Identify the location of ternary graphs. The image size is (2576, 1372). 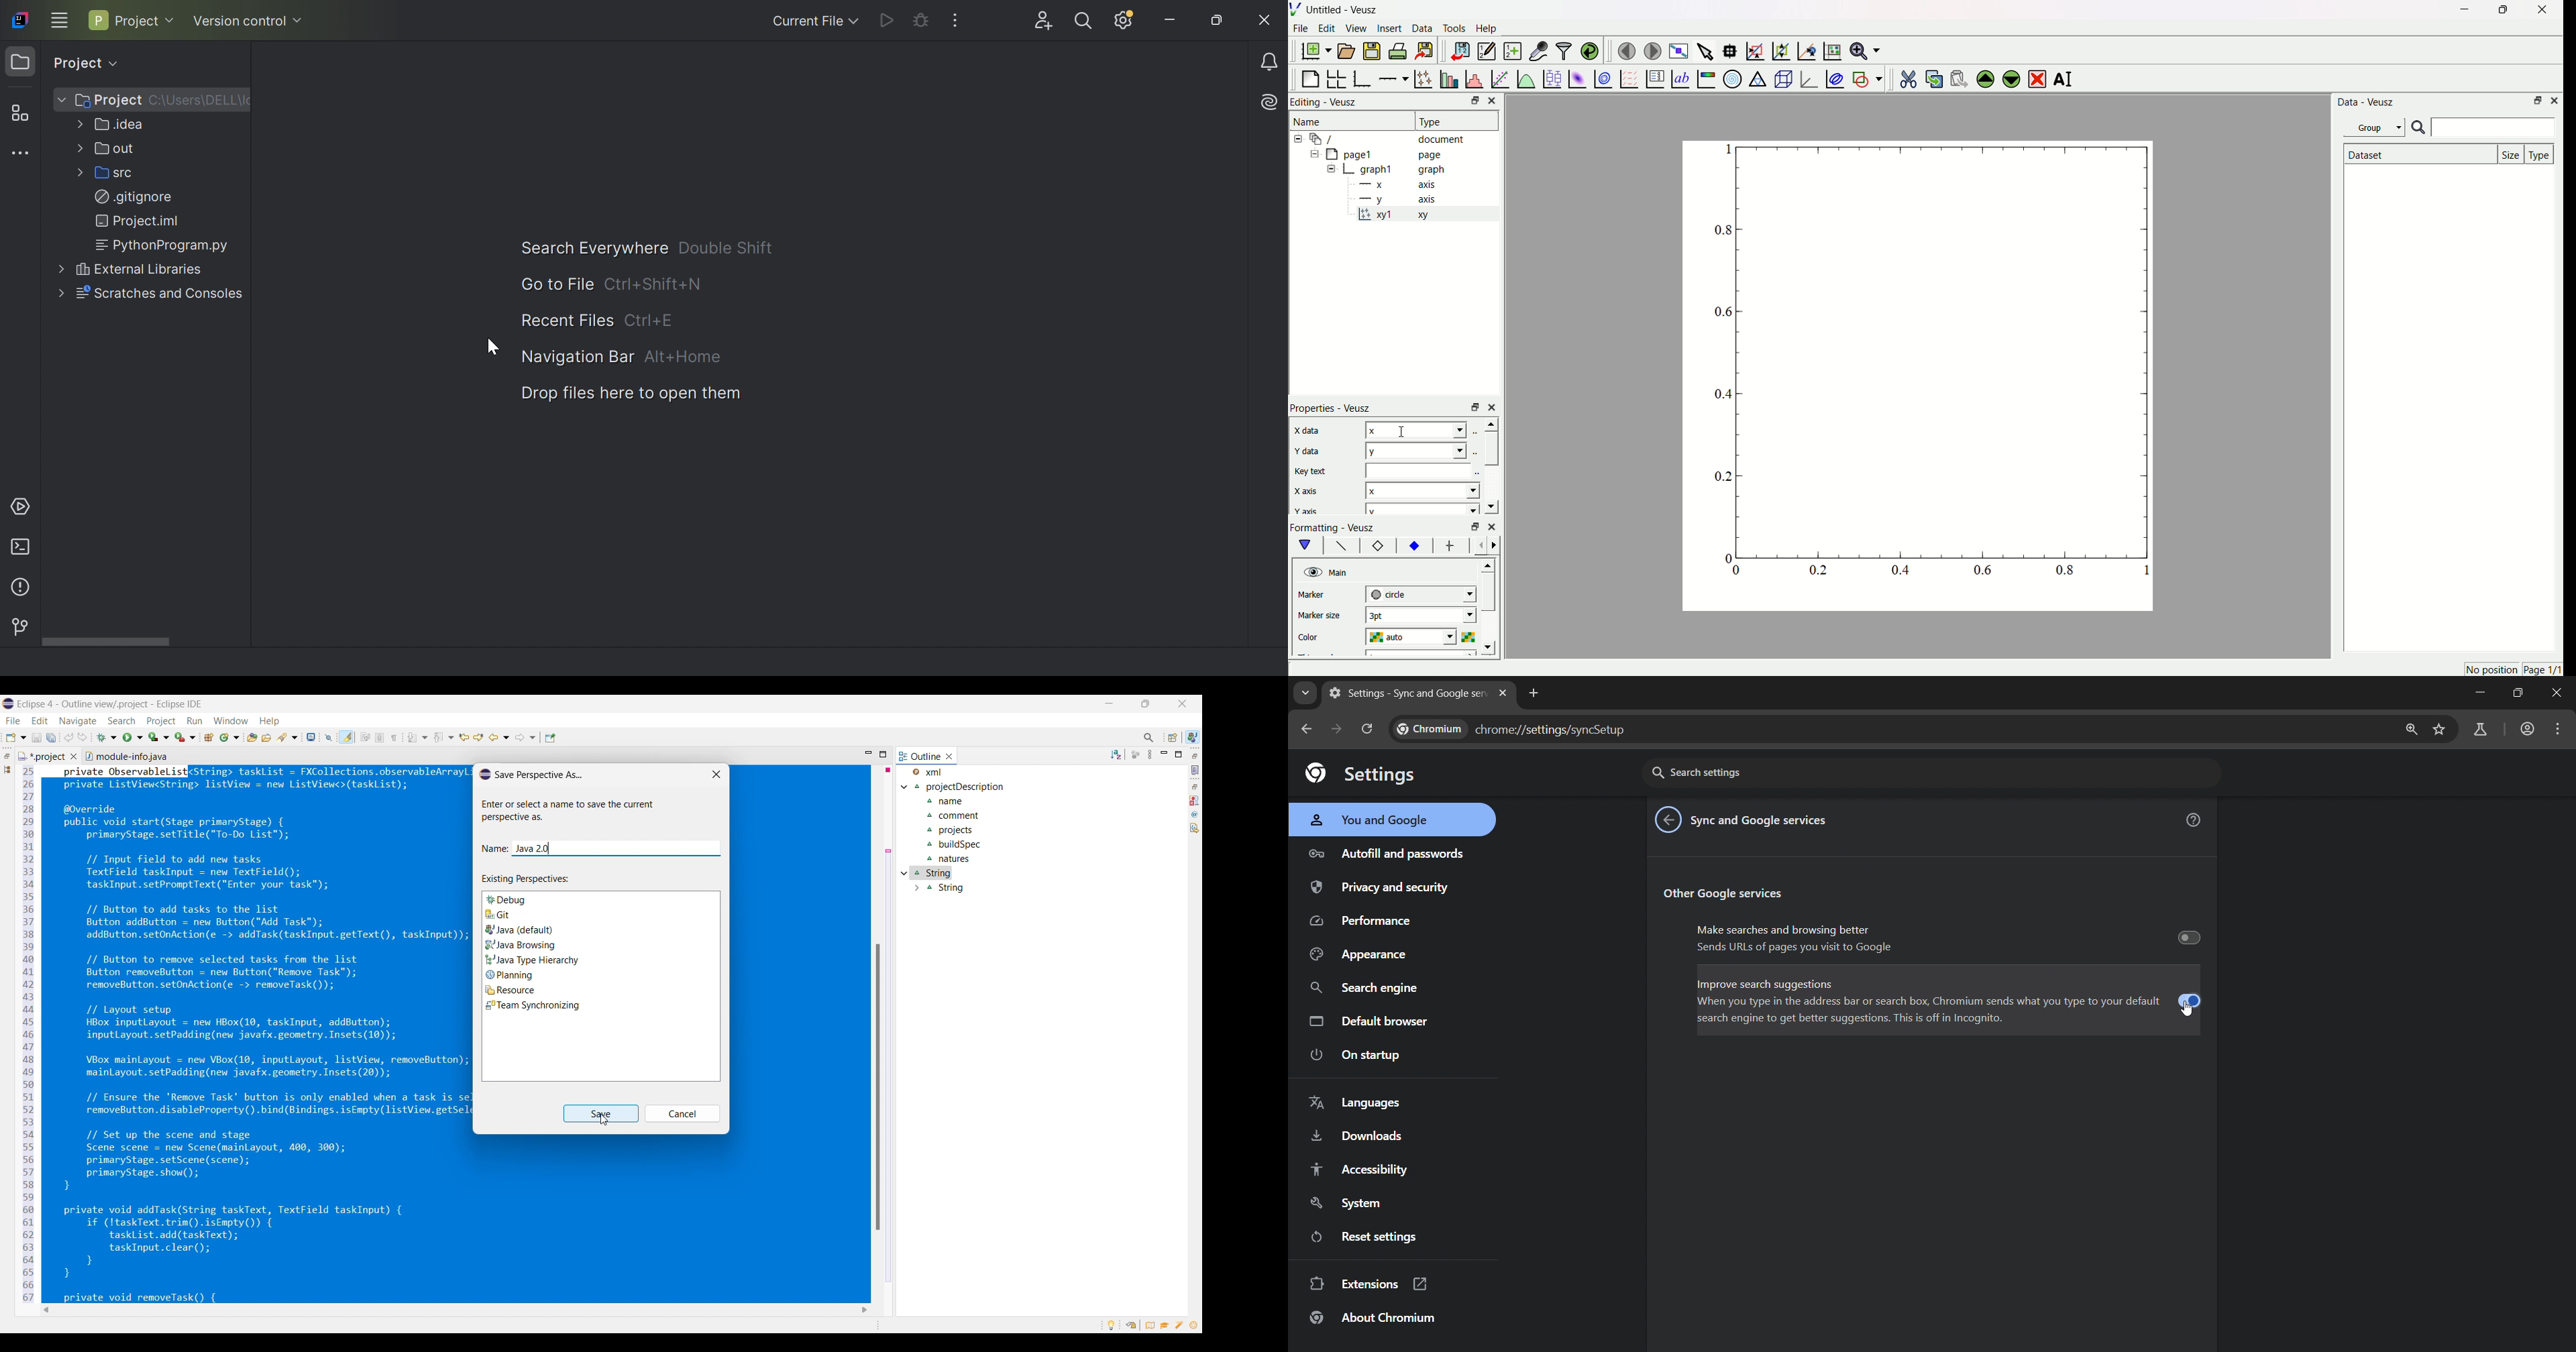
(1757, 77).